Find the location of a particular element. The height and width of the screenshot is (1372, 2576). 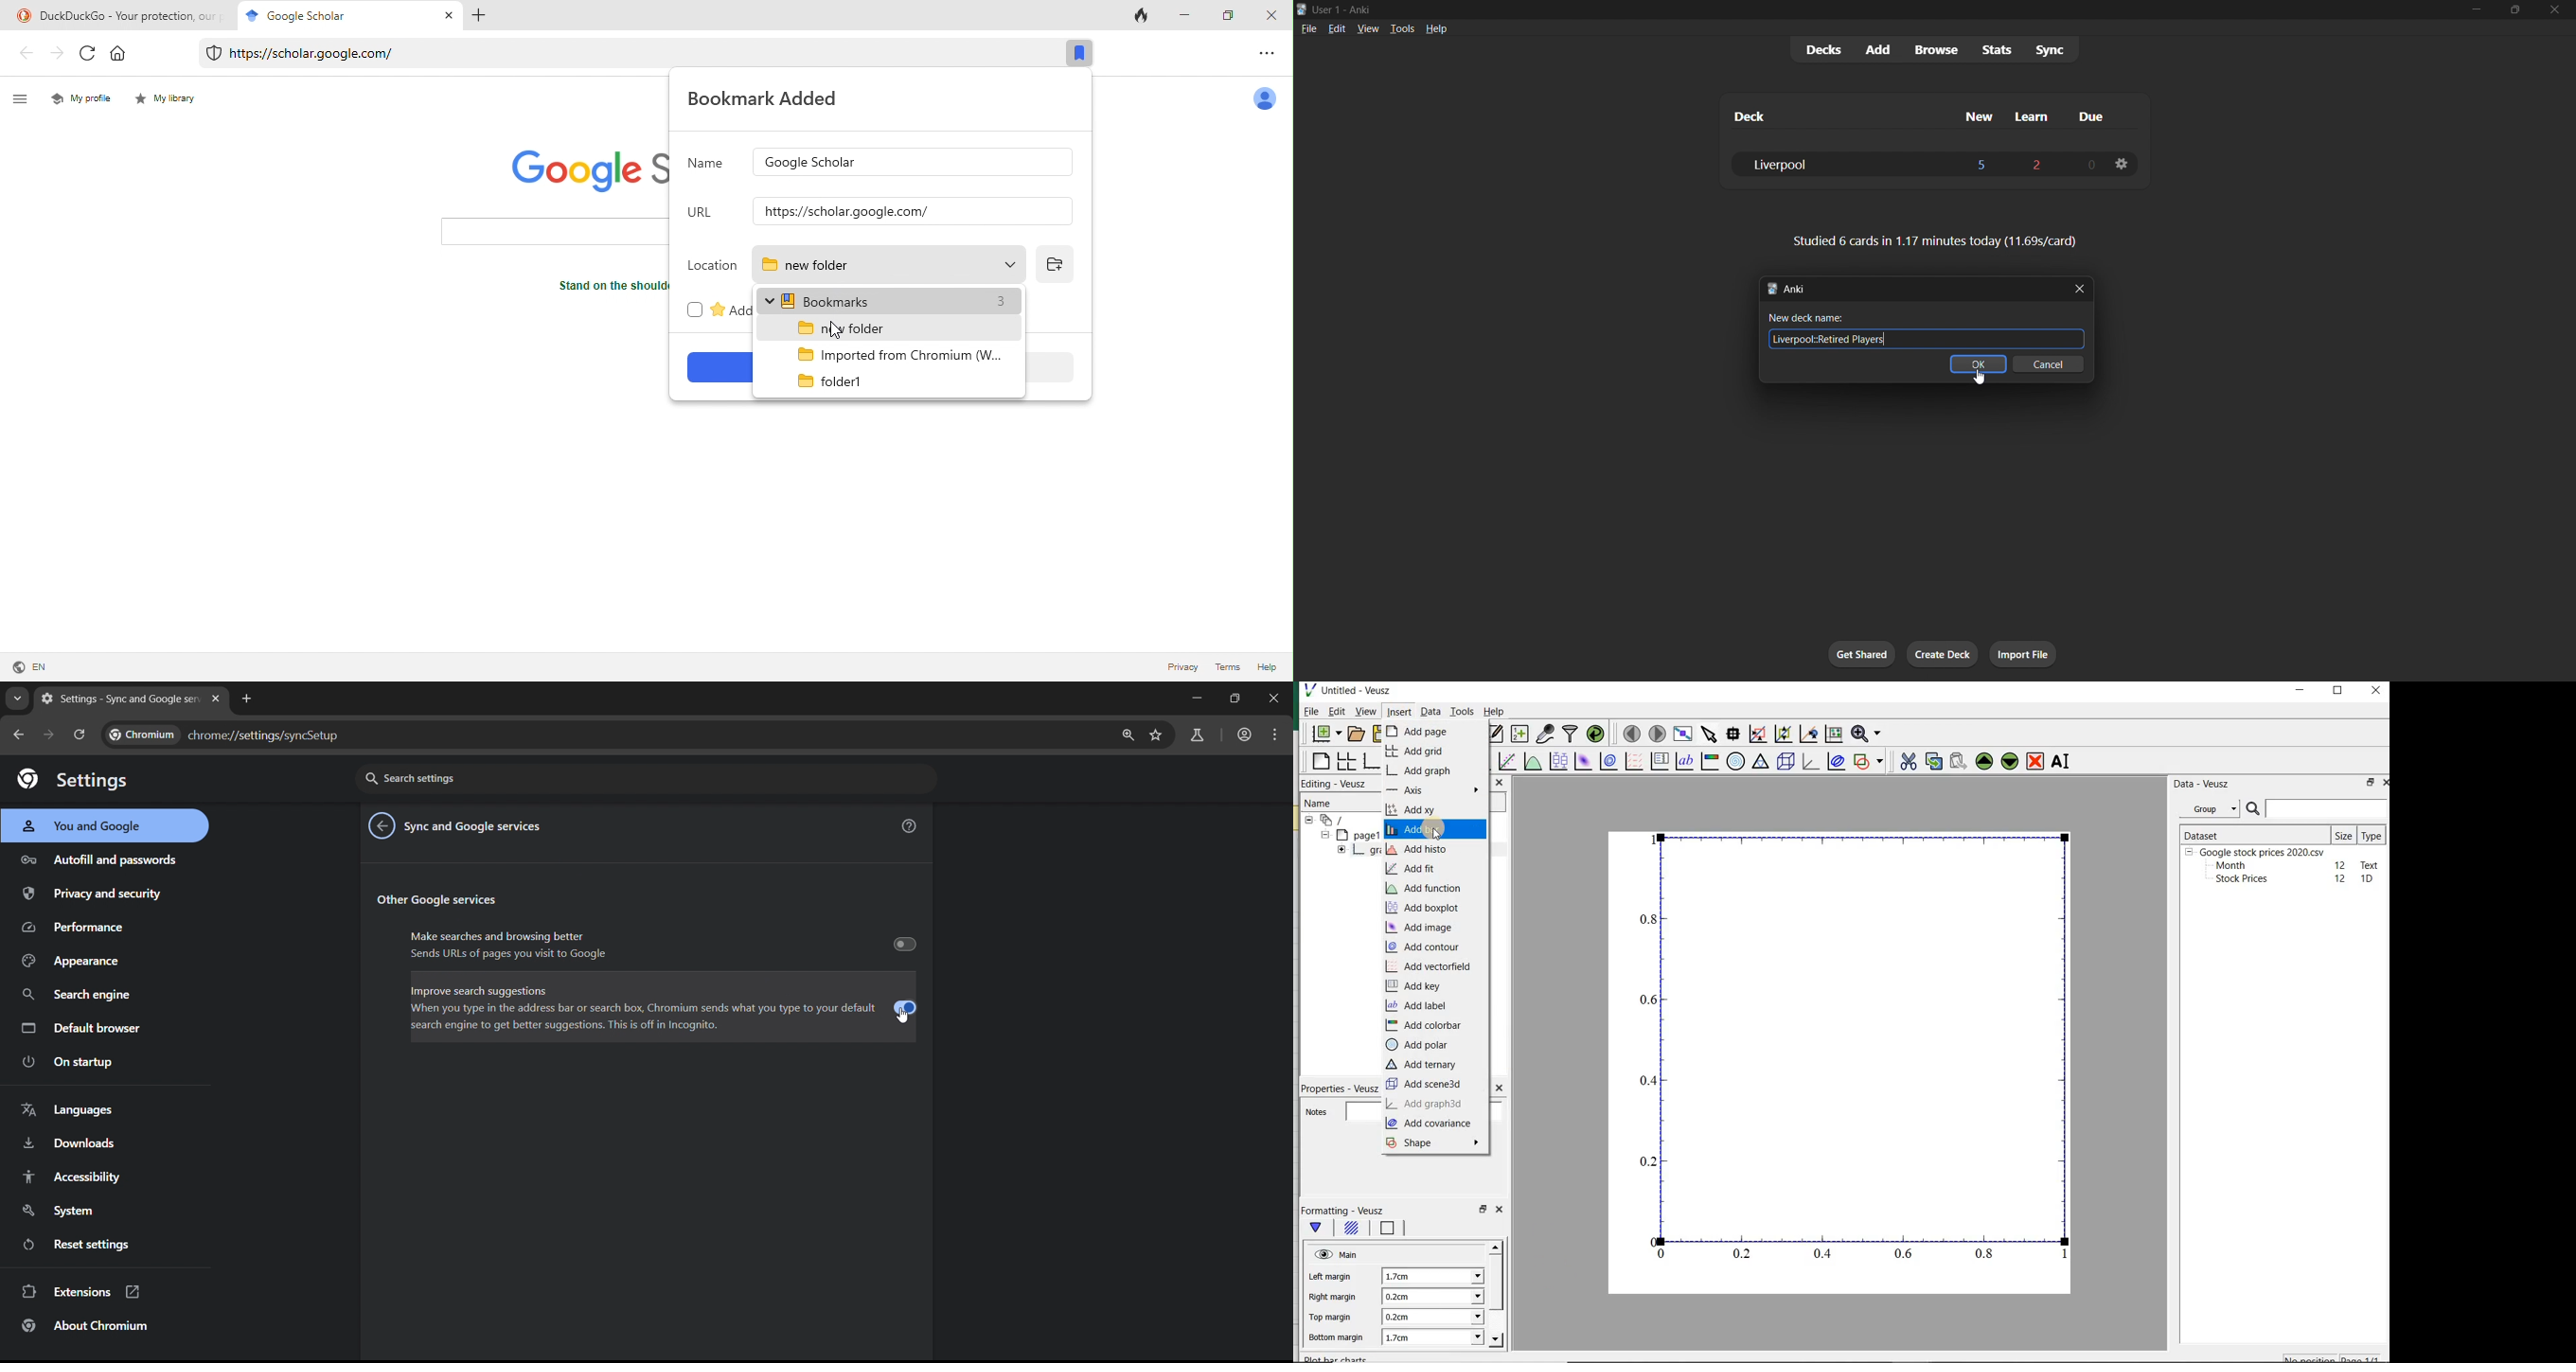

new deck name input field is located at coordinates (1927, 338).